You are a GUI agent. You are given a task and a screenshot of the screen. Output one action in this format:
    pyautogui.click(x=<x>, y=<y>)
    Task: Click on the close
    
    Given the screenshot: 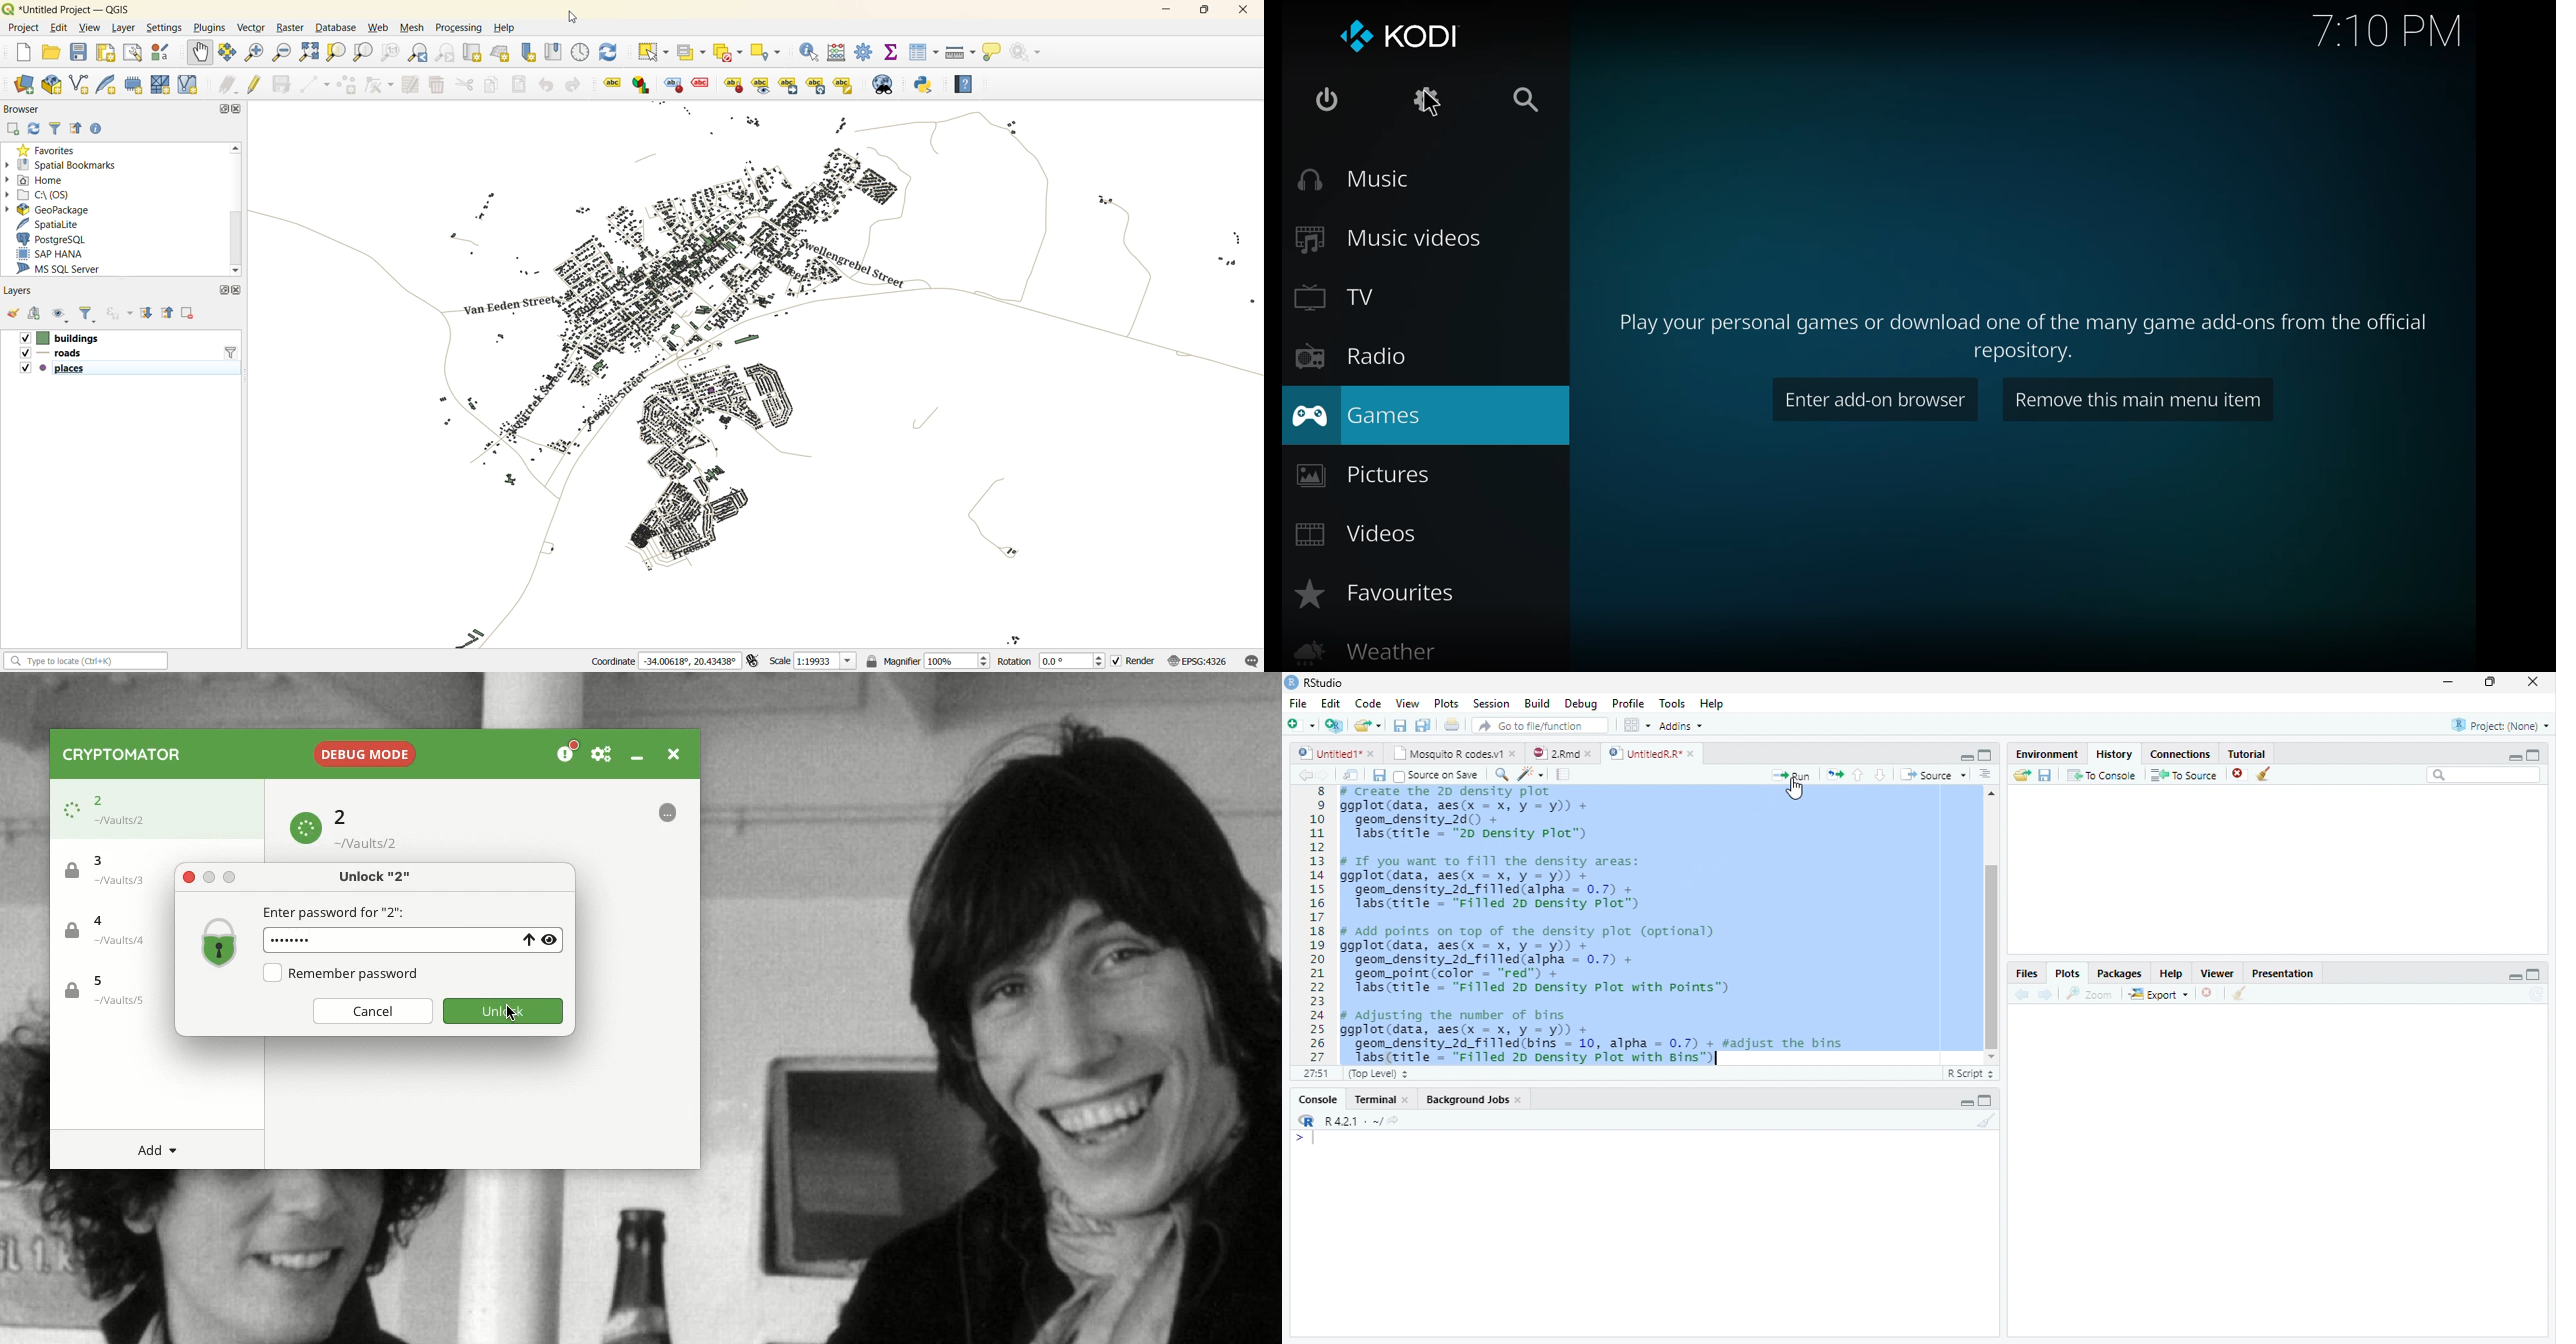 What is the action you would take?
    pyautogui.click(x=237, y=109)
    